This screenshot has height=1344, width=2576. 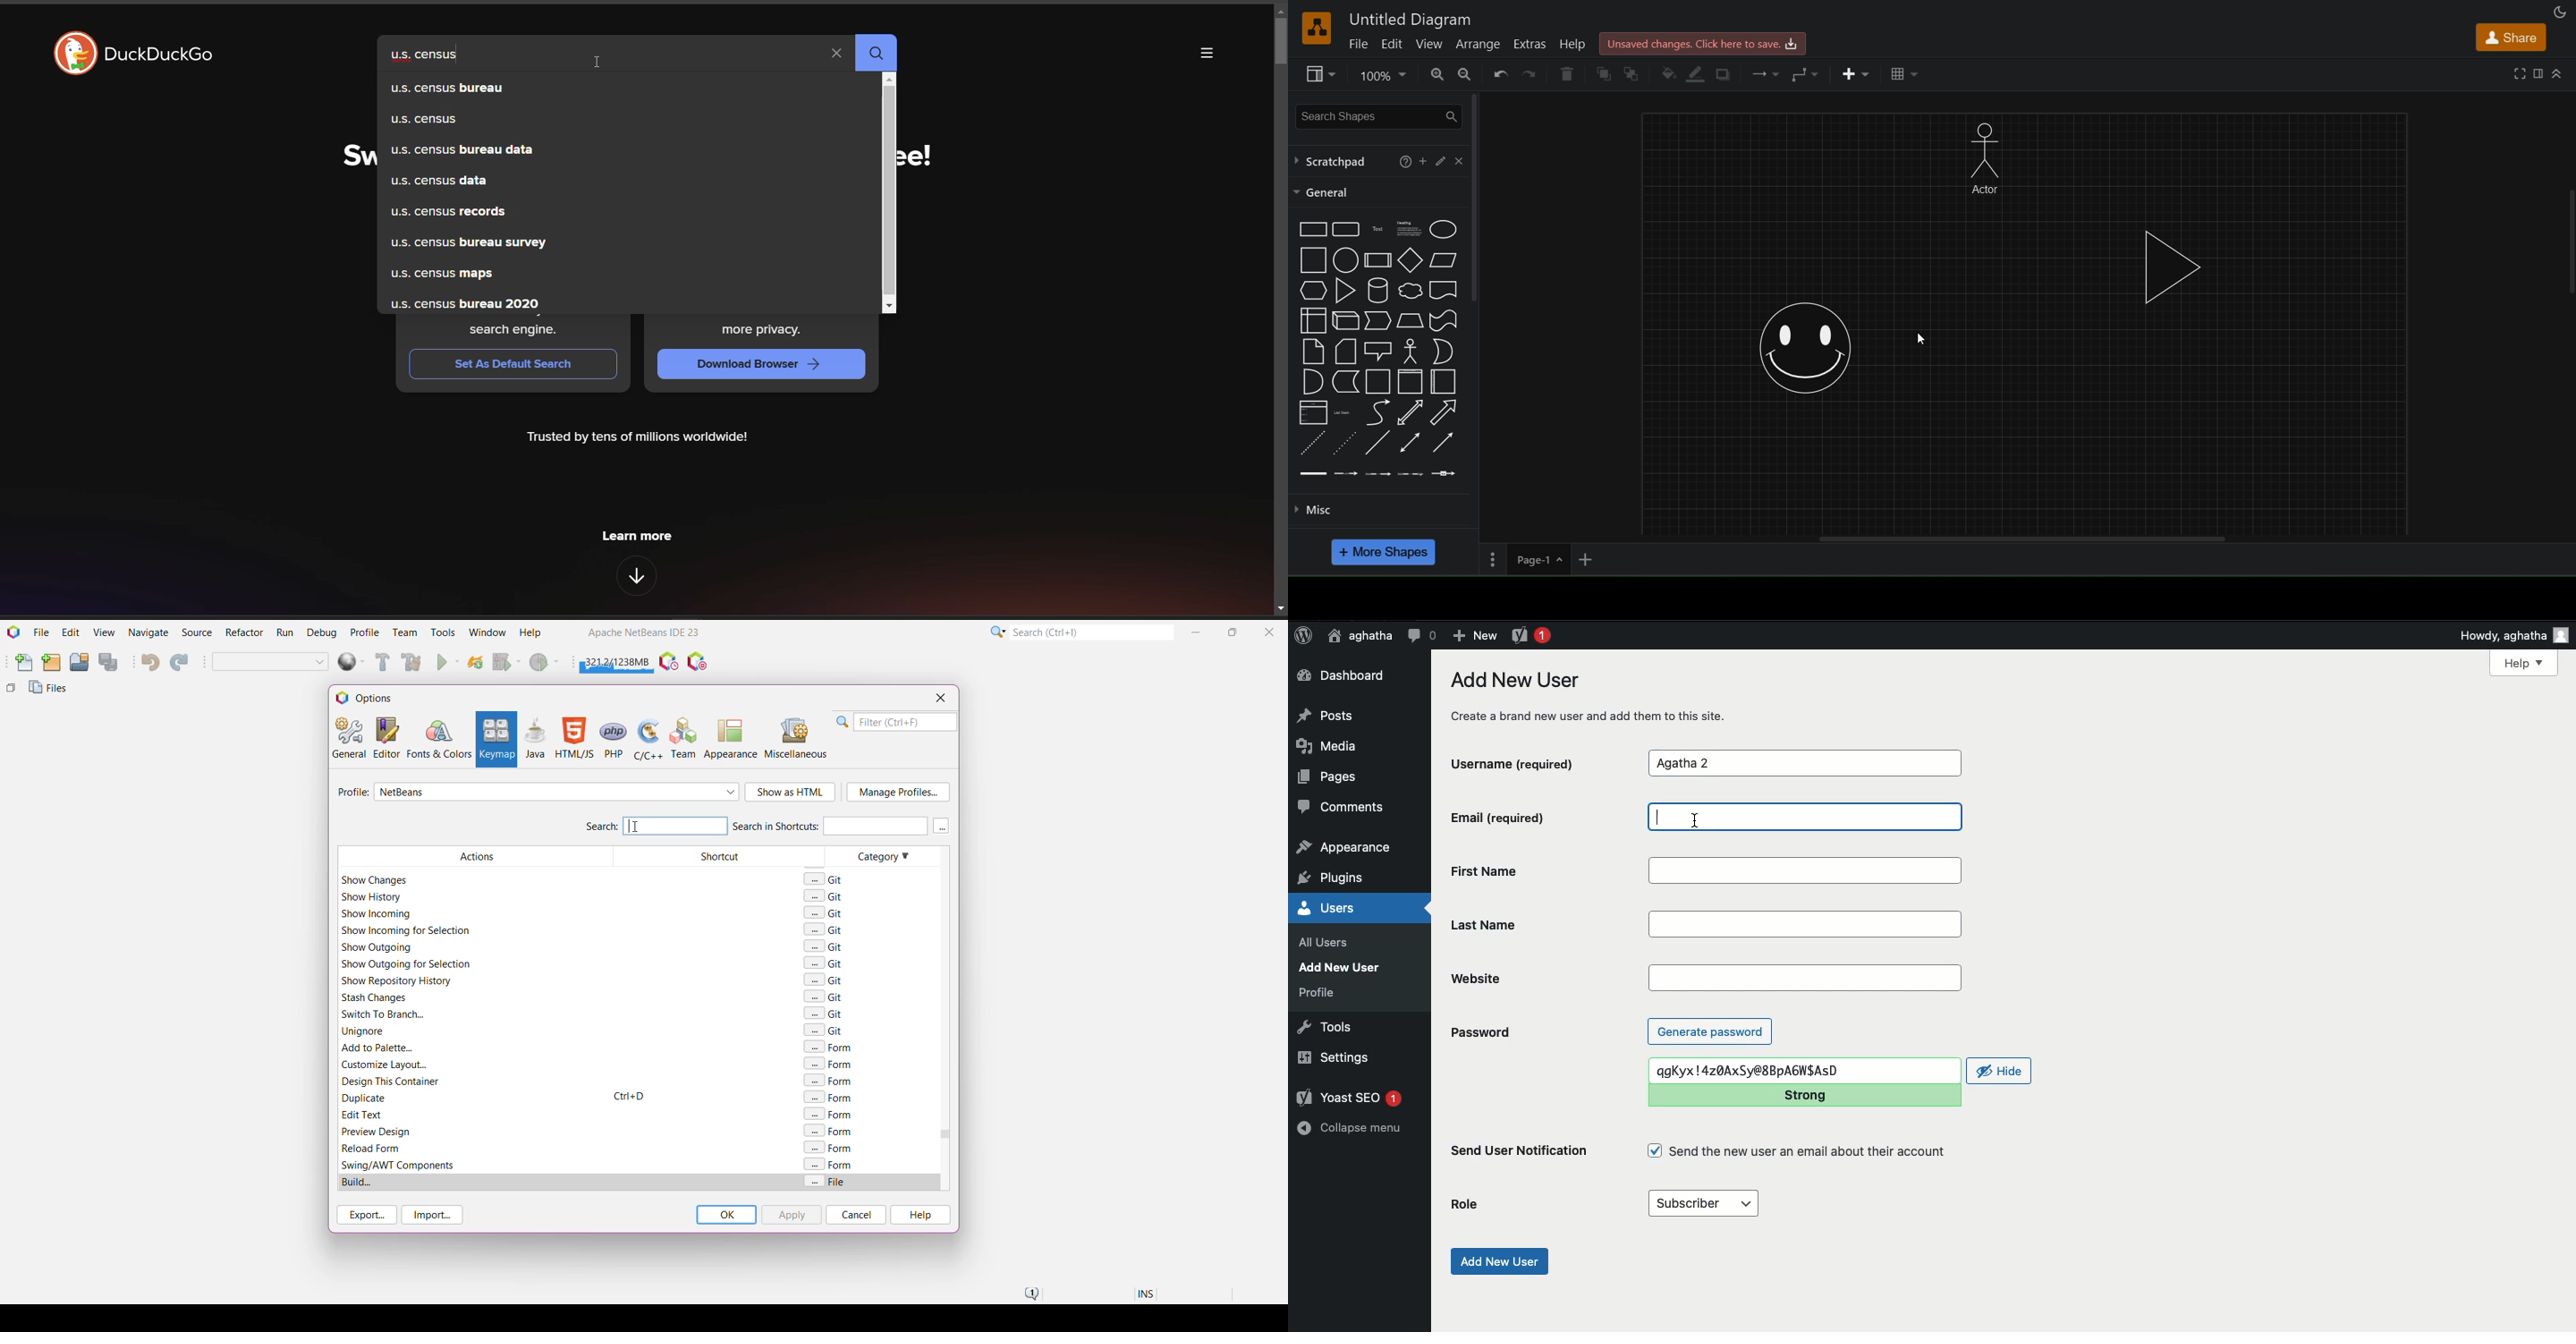 What do you see at coordinates (1411, 291) in the screenshot?
I see `cloud` at bounding box center [1411, 291].